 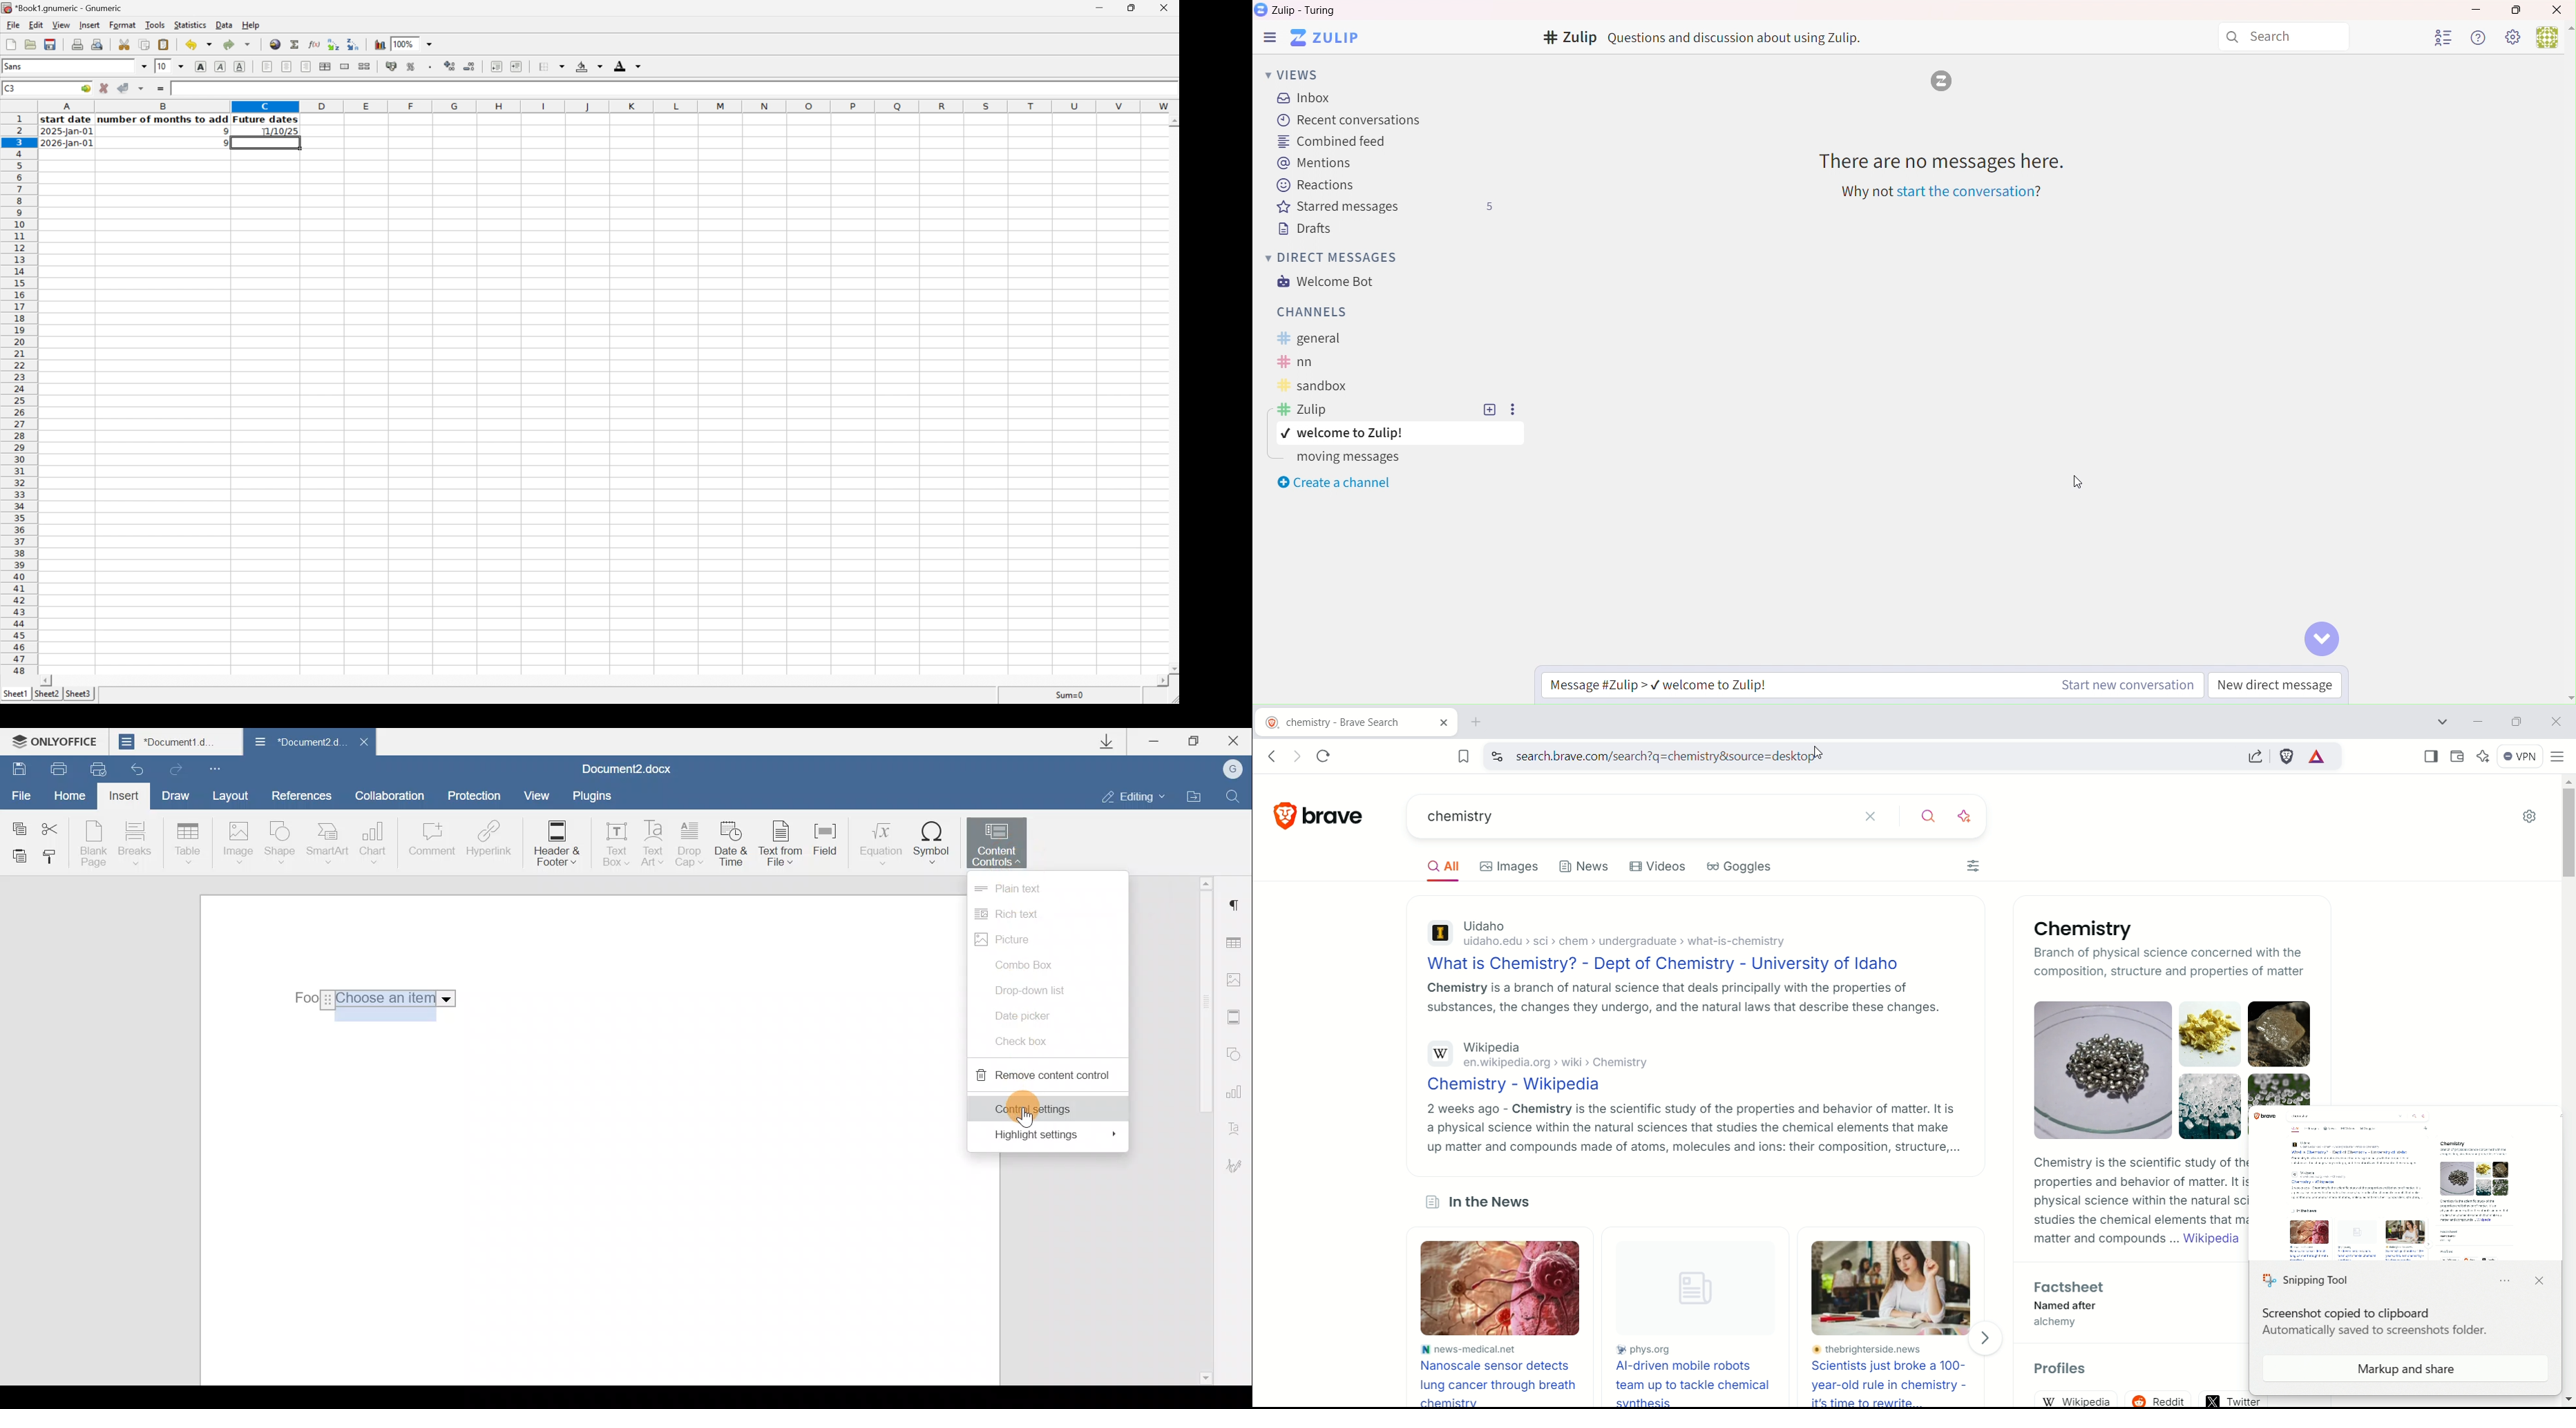 What do you see at coordinates (371, 999) in the screenshot?
I see `Drop-down` at bounding box center [371, 999].